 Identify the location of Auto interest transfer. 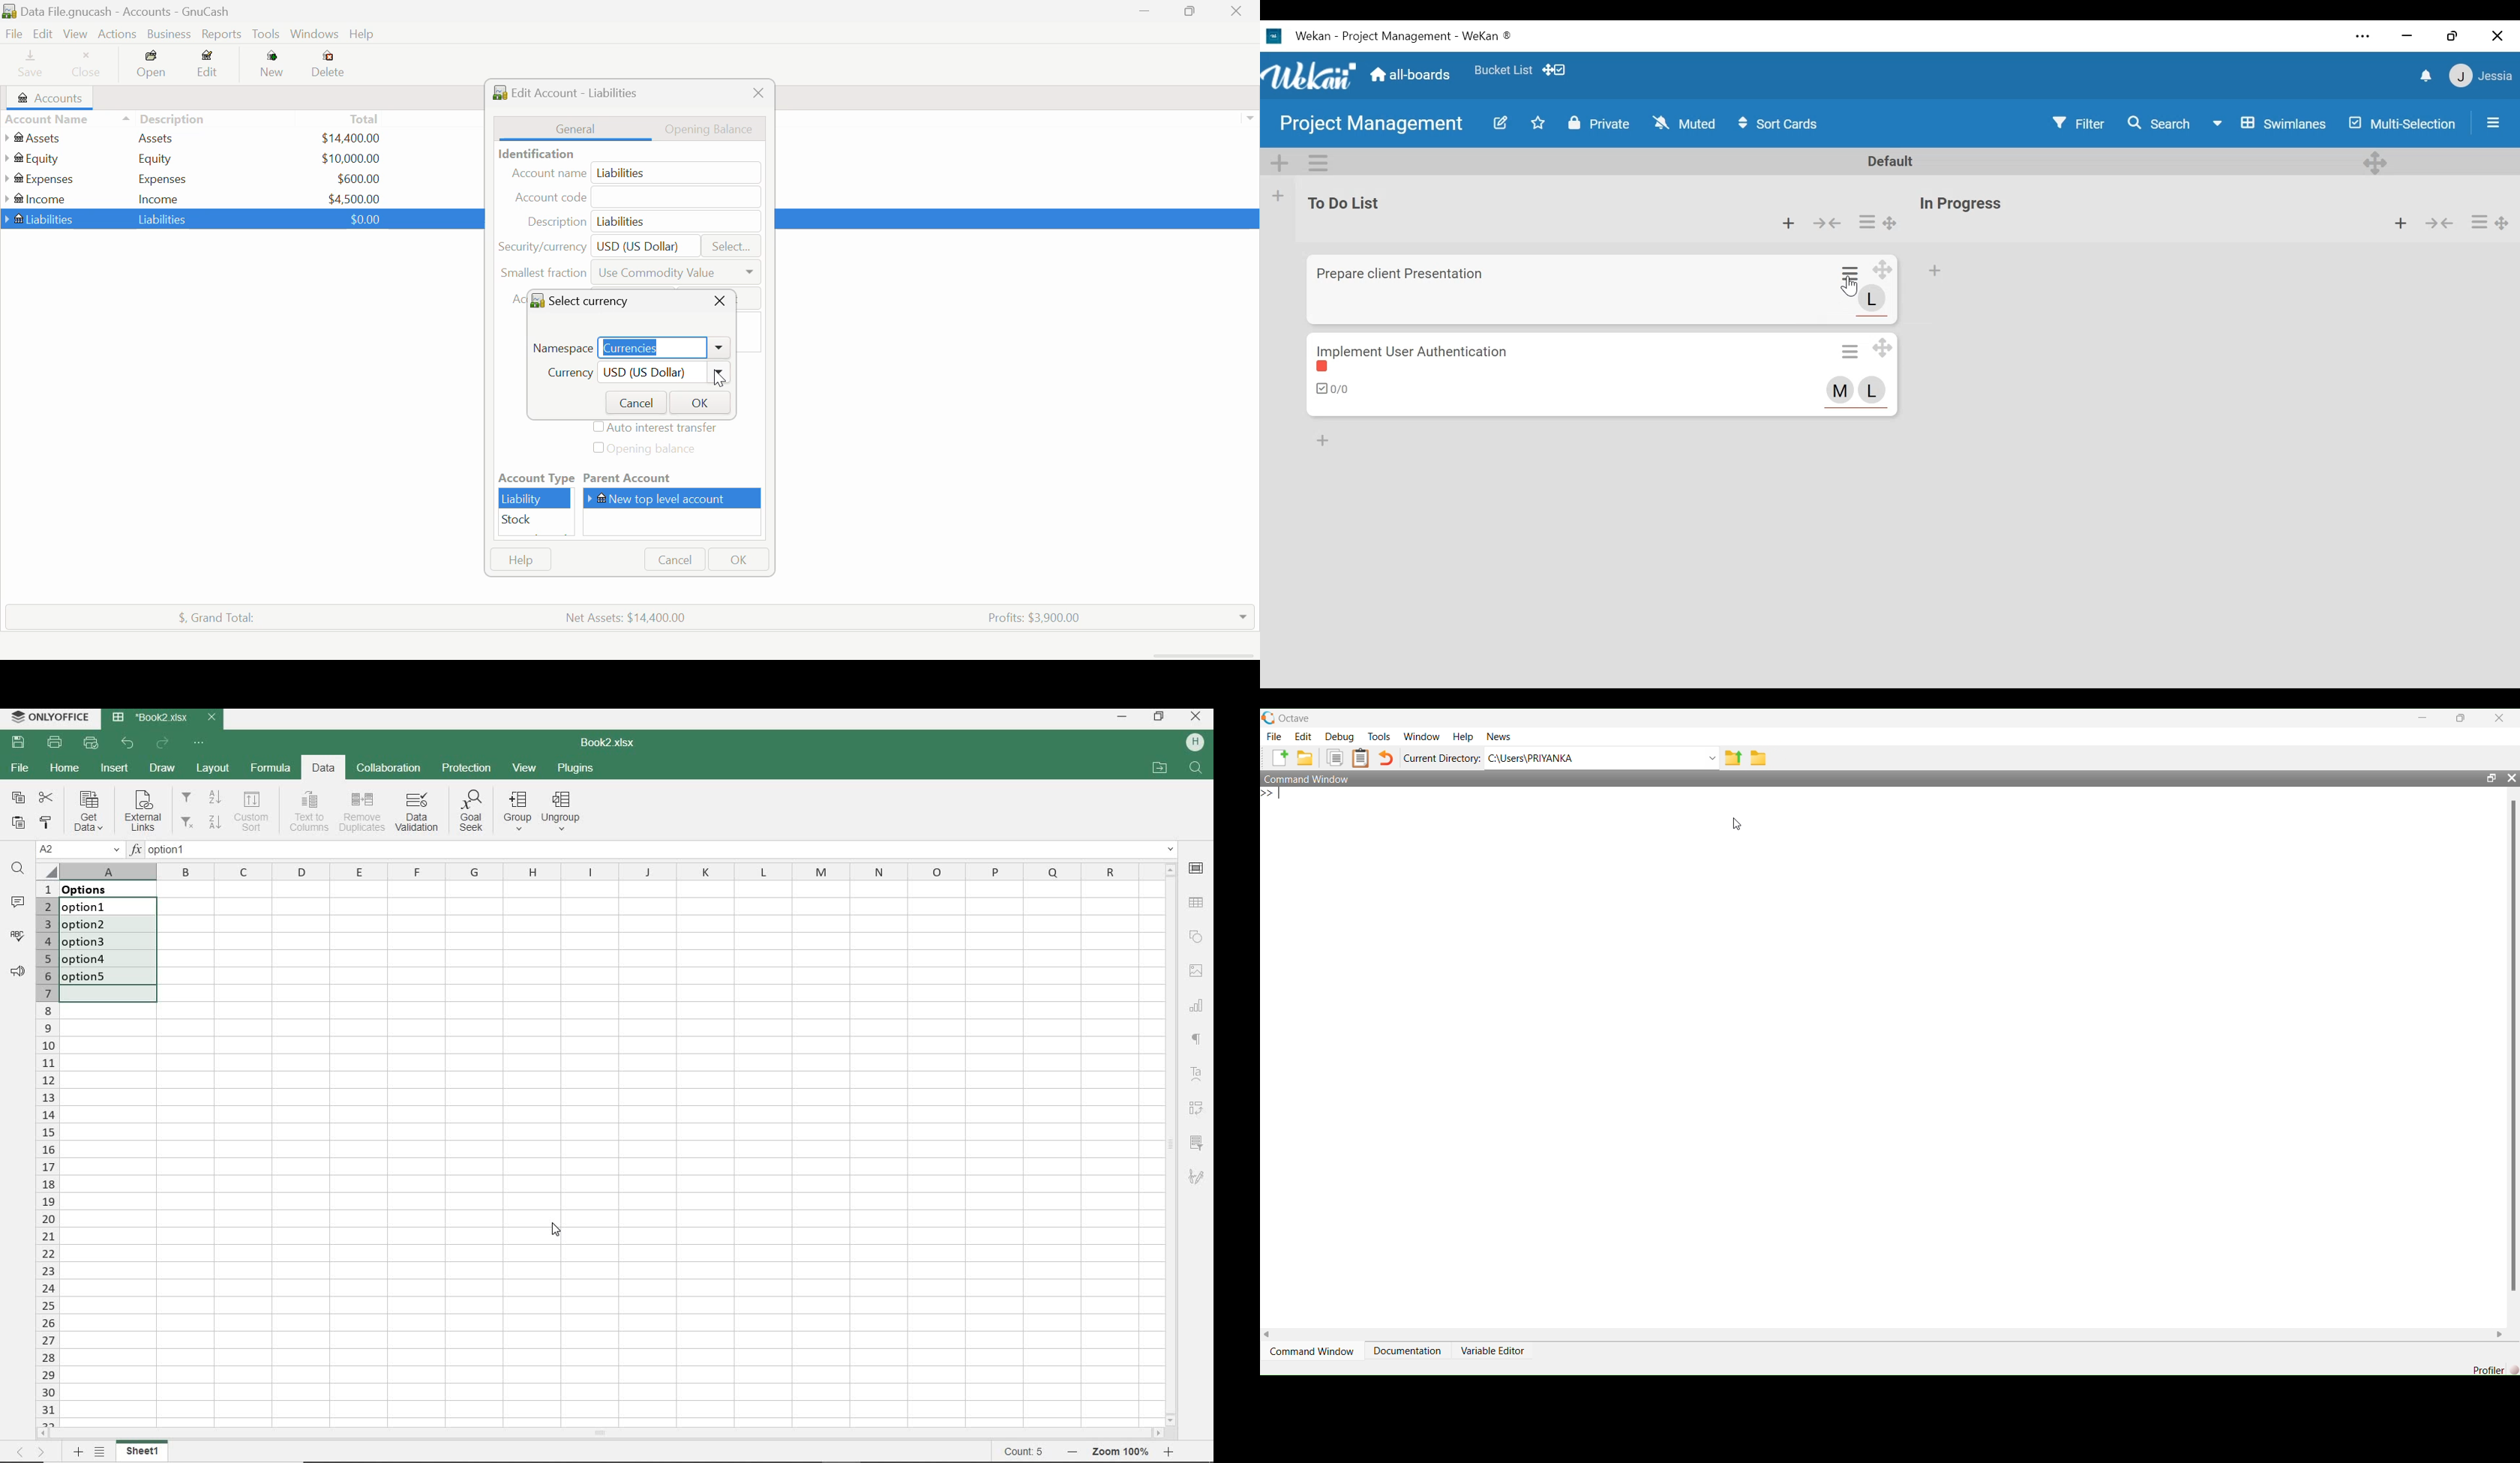
(658, 428).